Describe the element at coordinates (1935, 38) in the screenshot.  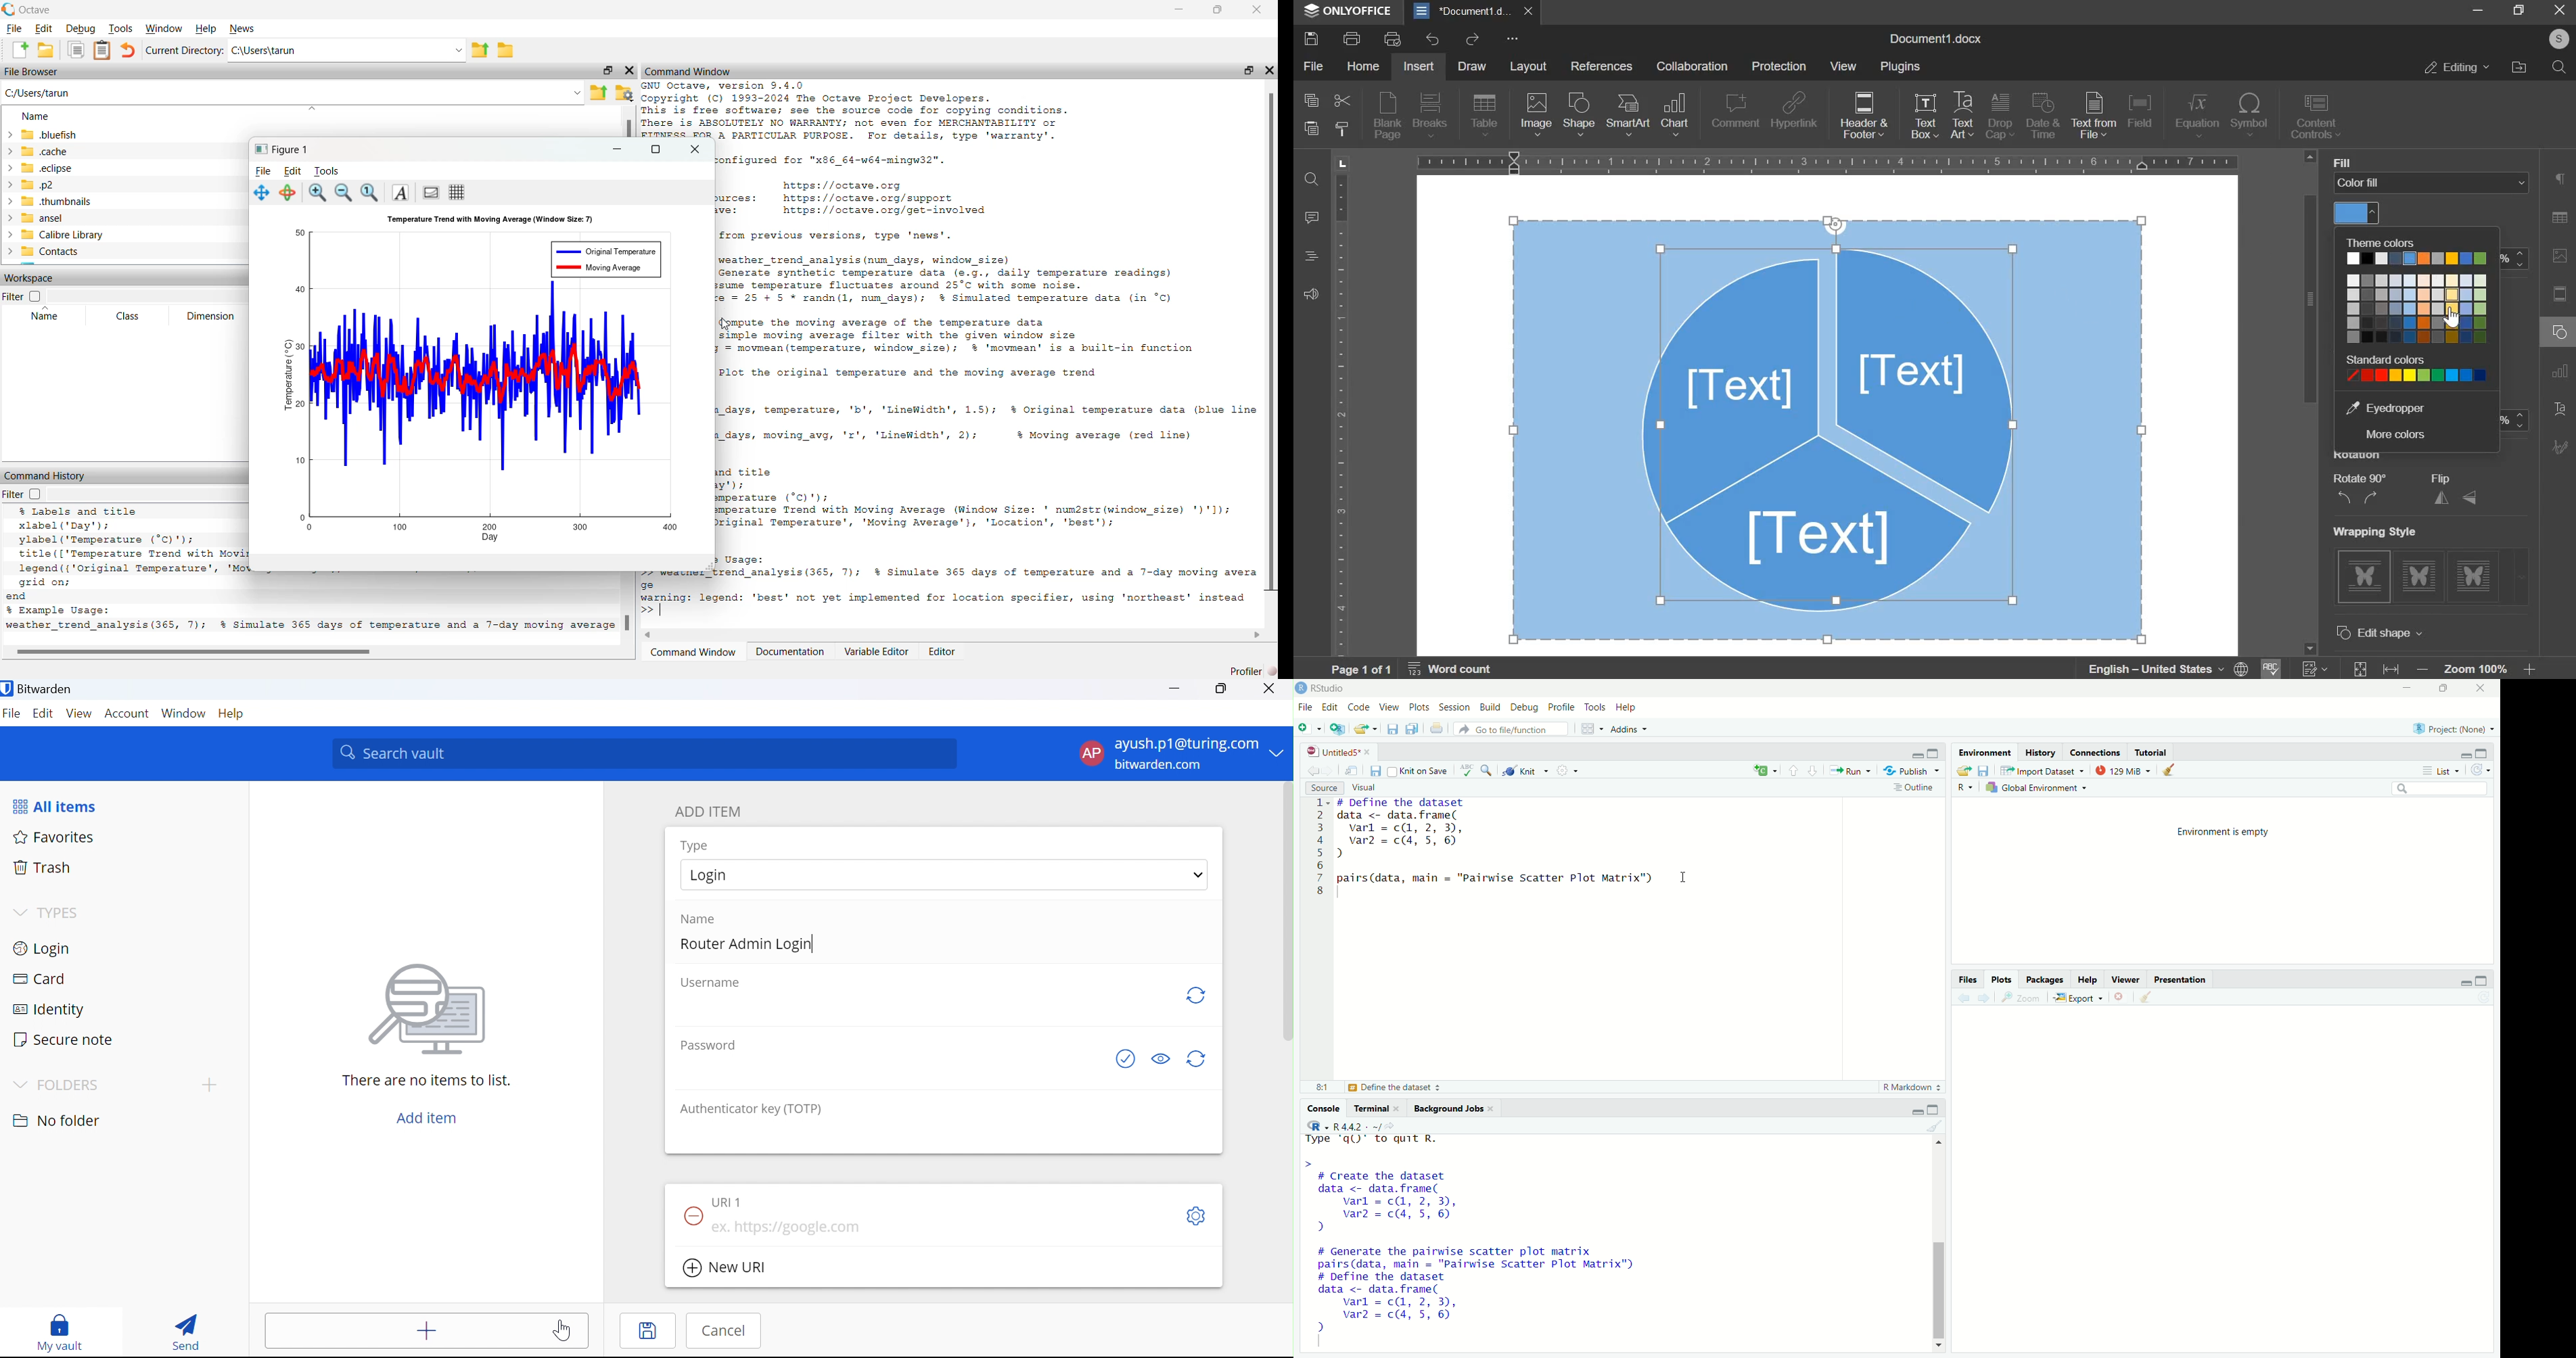
I see `Document1.docx` at that location.